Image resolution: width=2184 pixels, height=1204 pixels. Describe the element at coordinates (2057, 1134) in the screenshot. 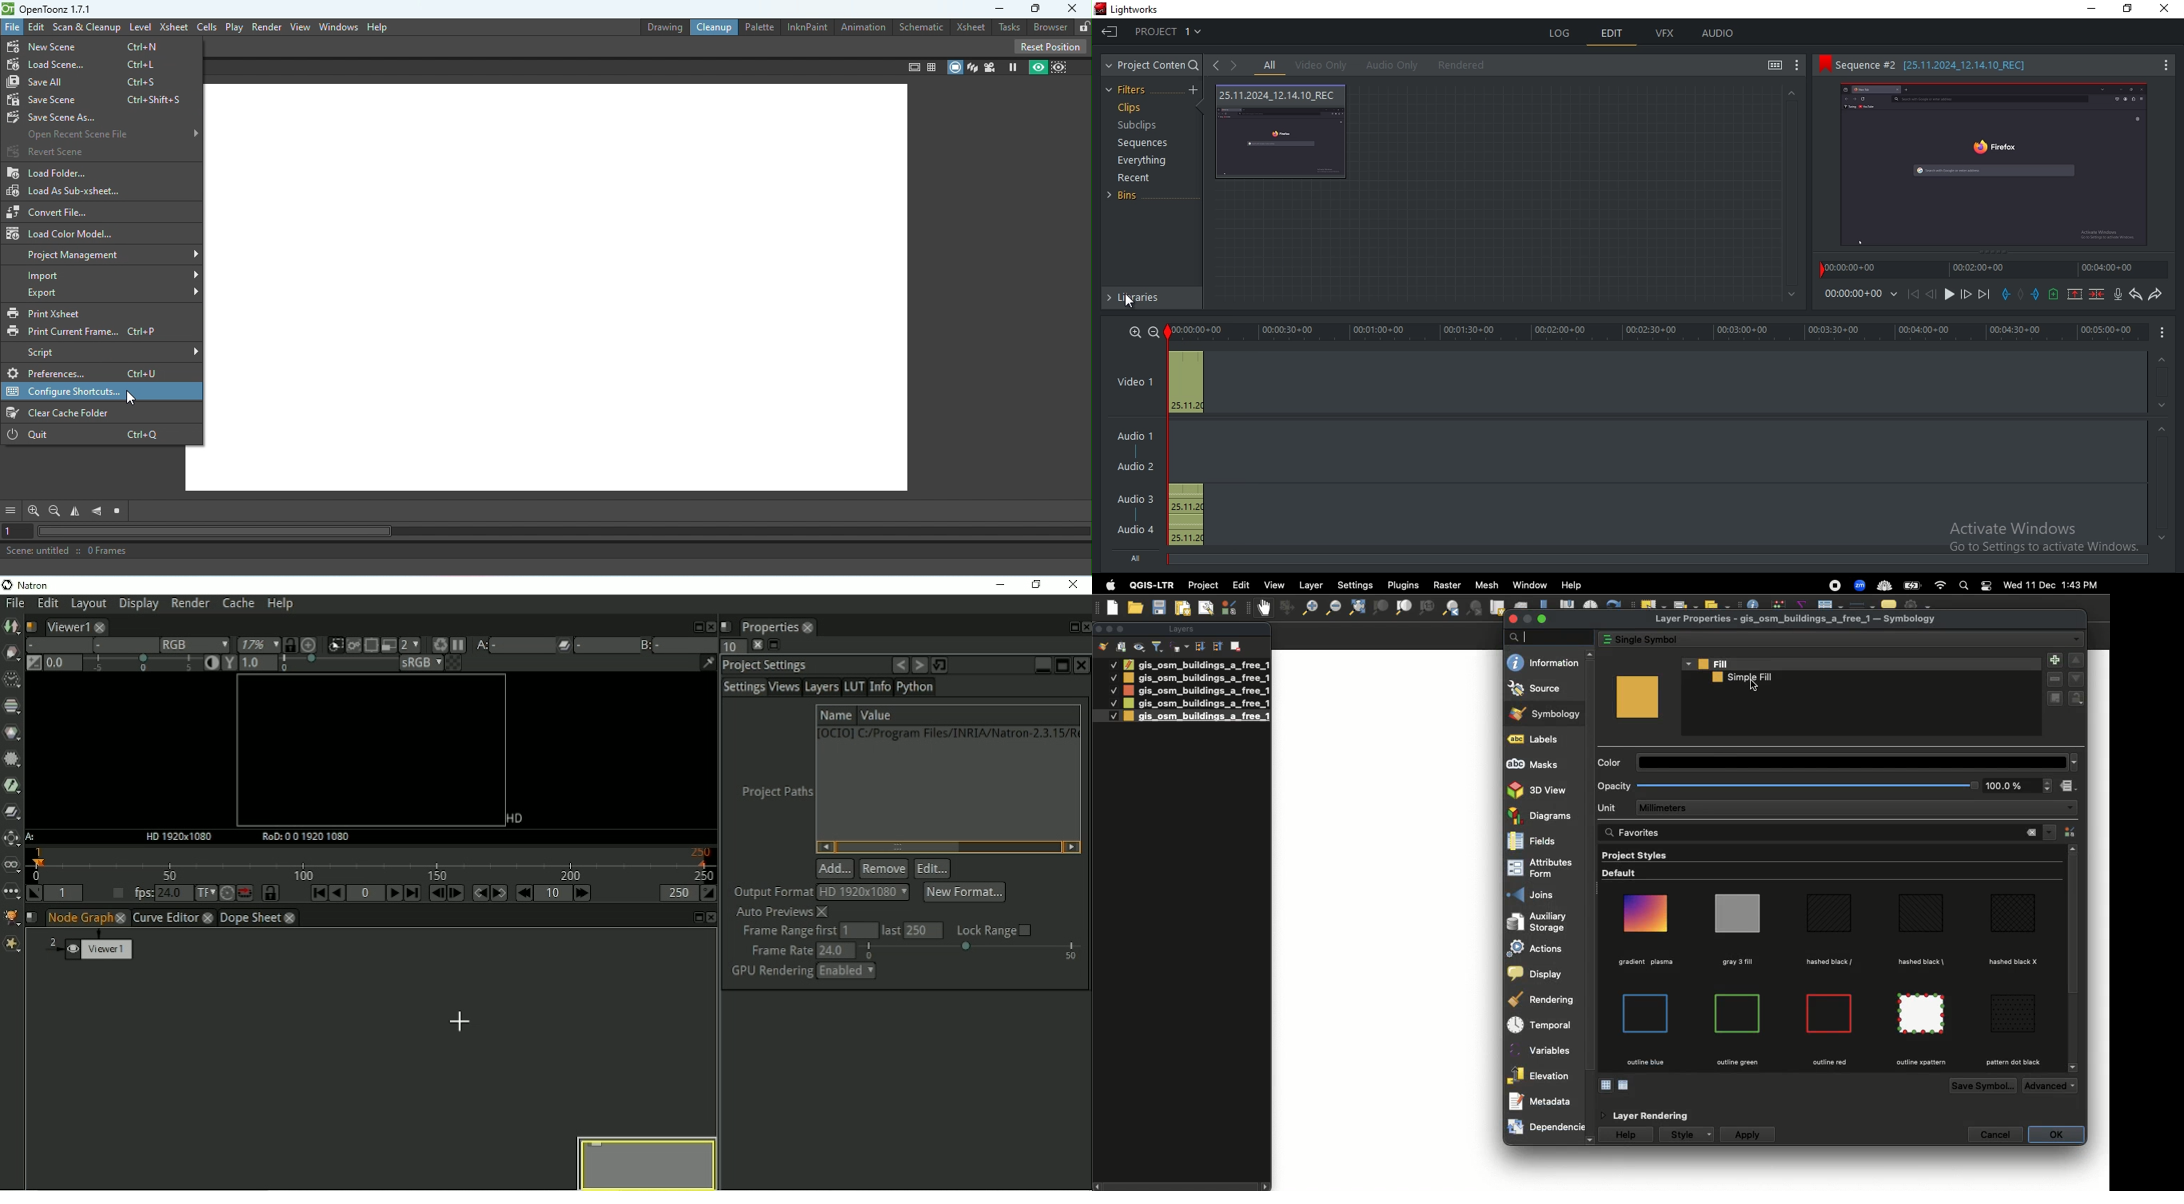

I see `OK` at that location.